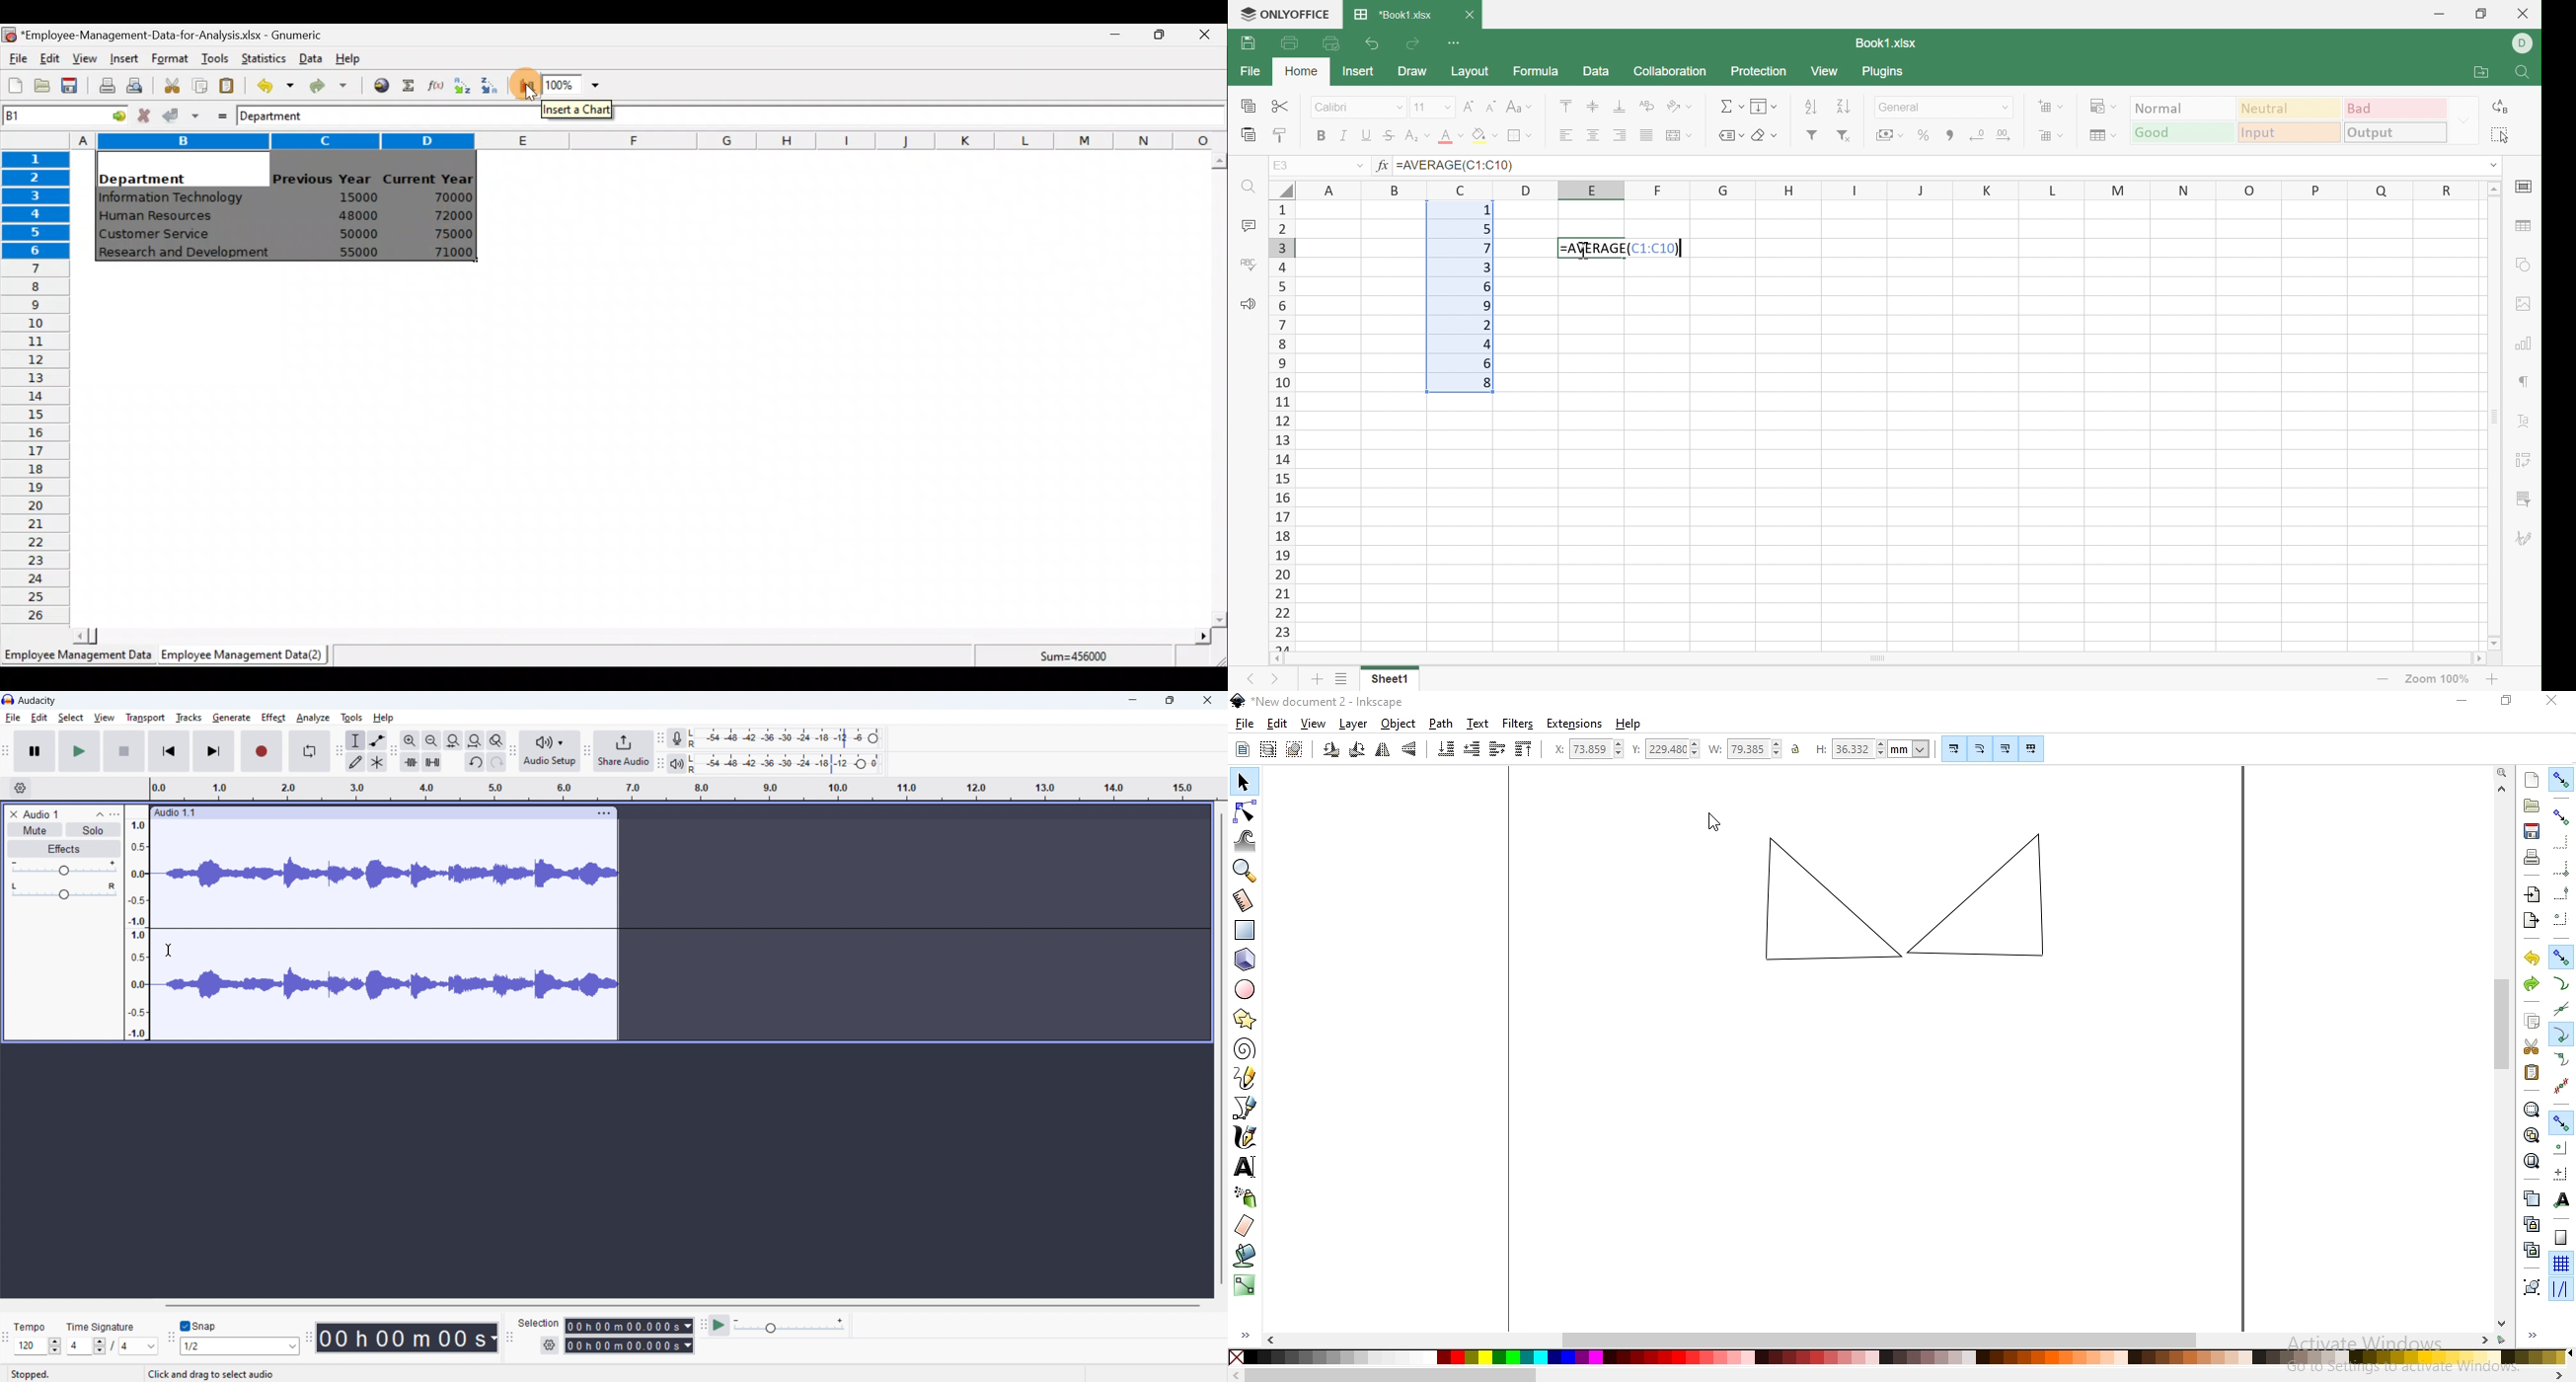  Describe the element at coordinates (1593, 106) in the screenshot. I see `Align Middle` at that location.